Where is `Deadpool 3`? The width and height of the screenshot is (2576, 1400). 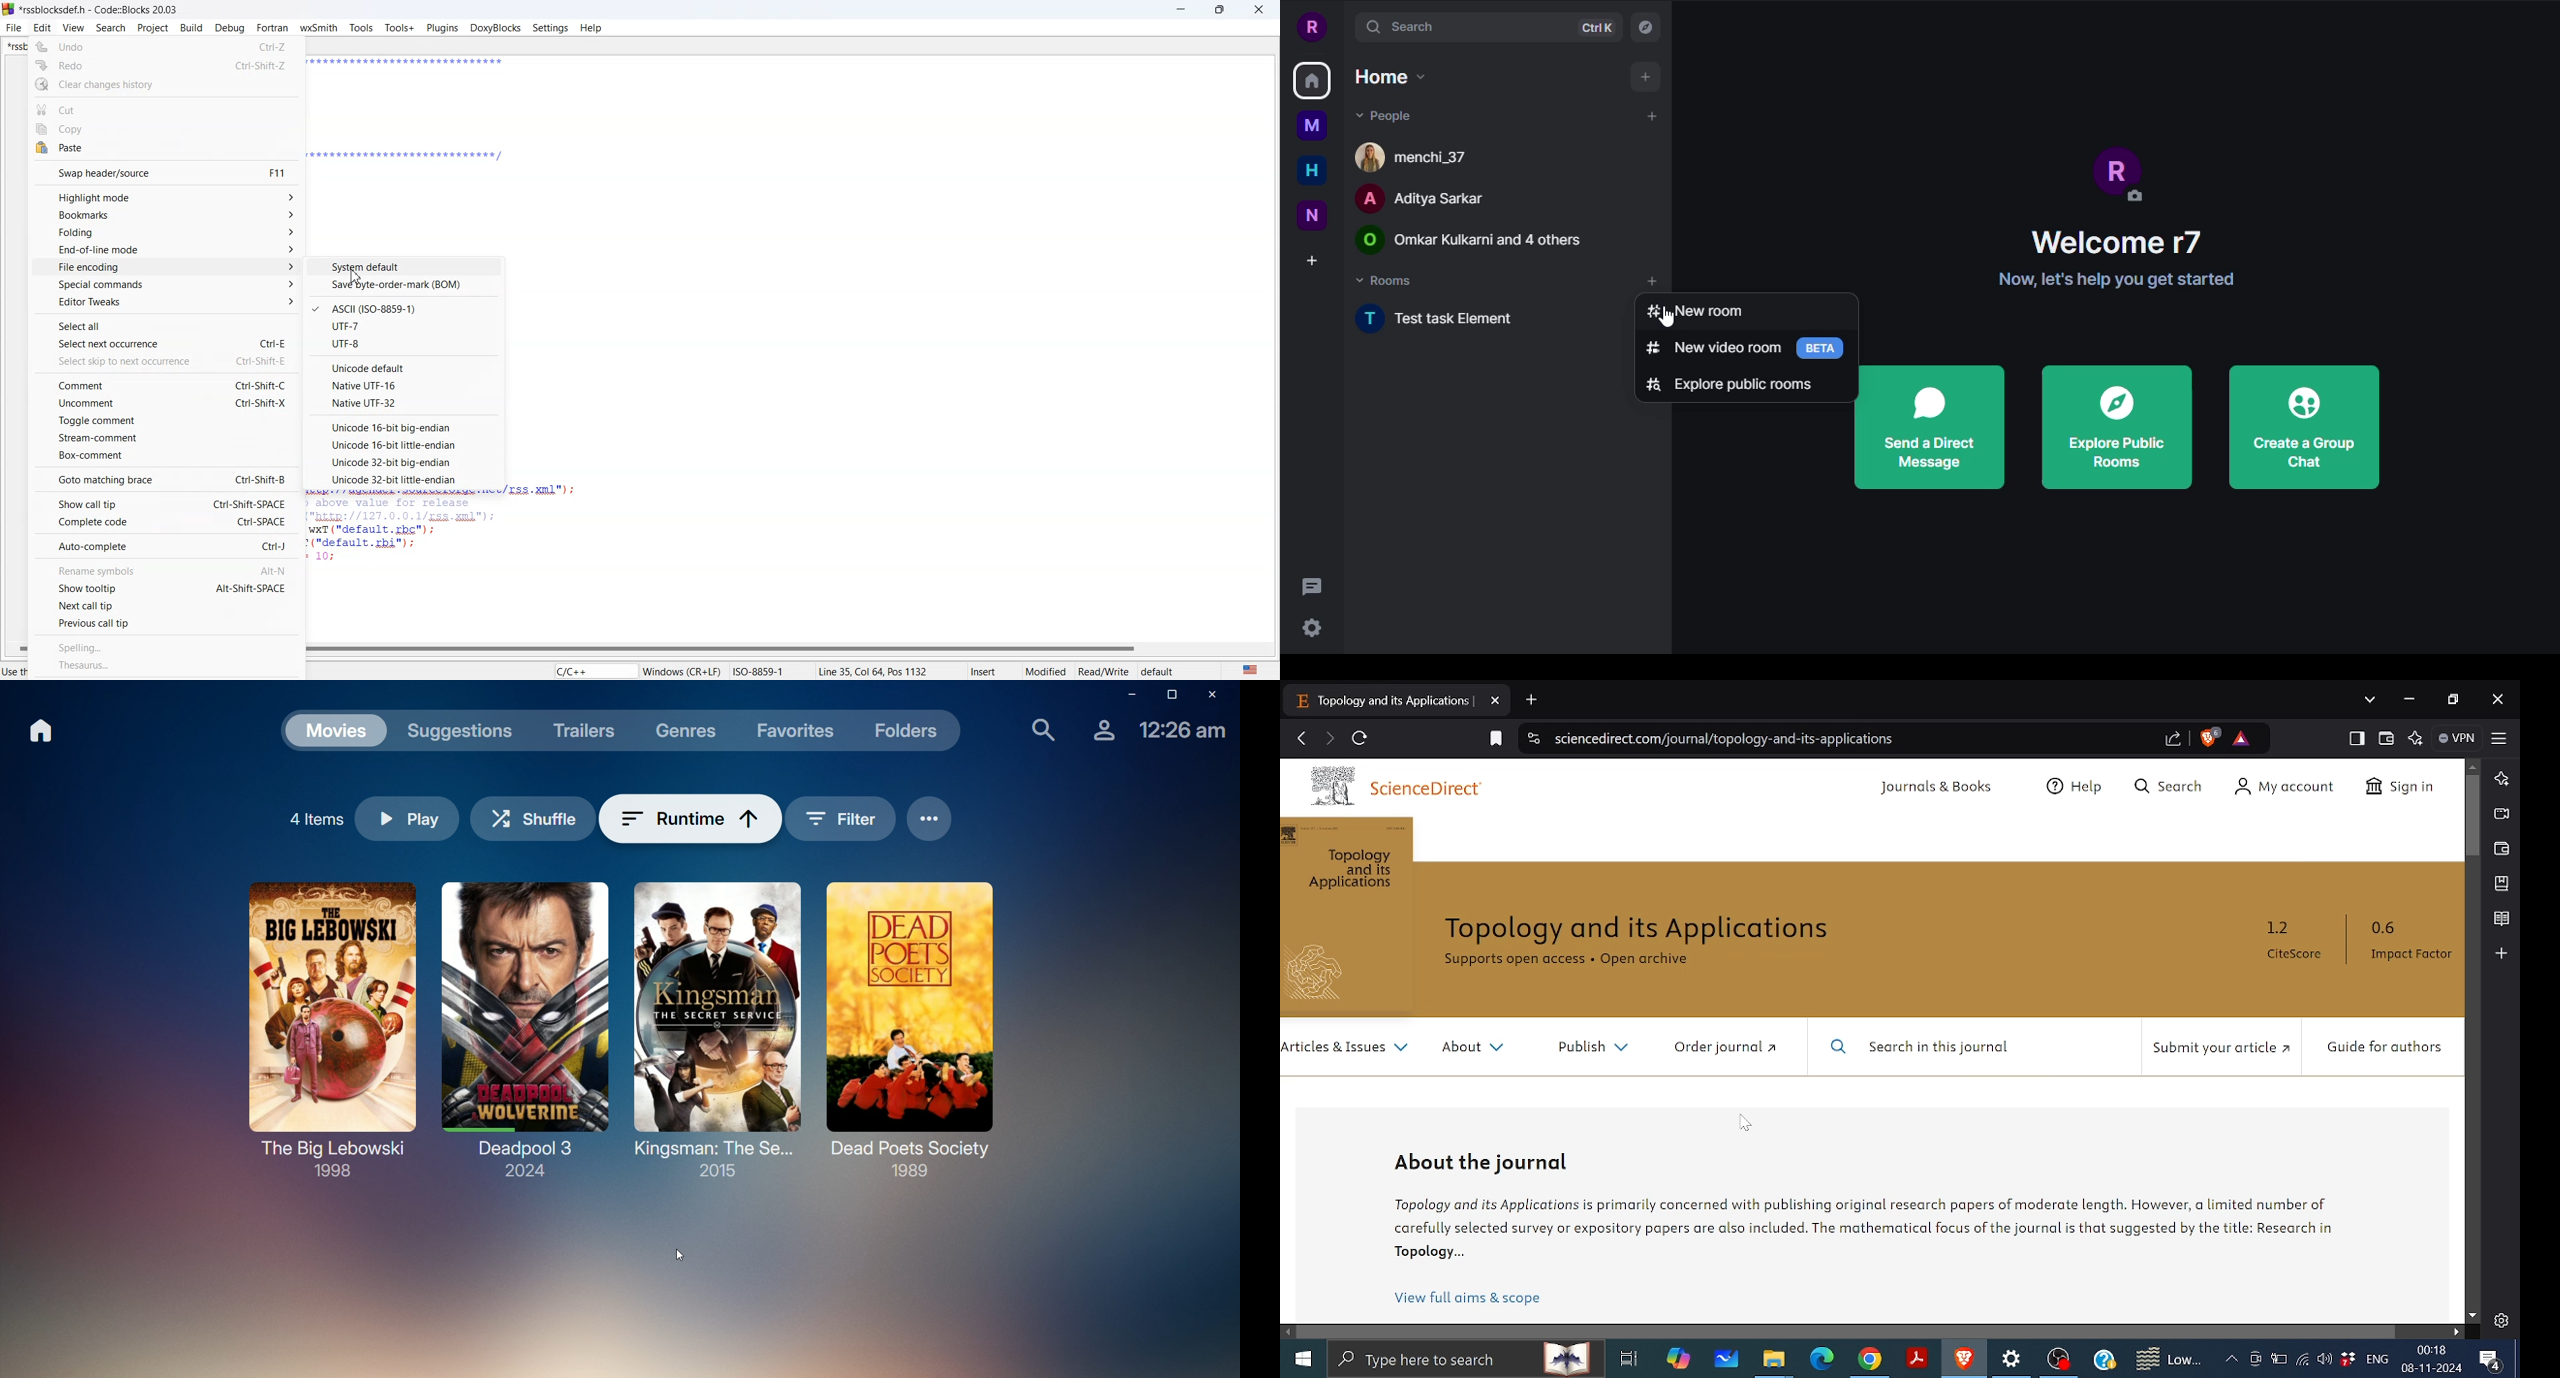 Deadpool 3 is located at coordinates (525, 1029).